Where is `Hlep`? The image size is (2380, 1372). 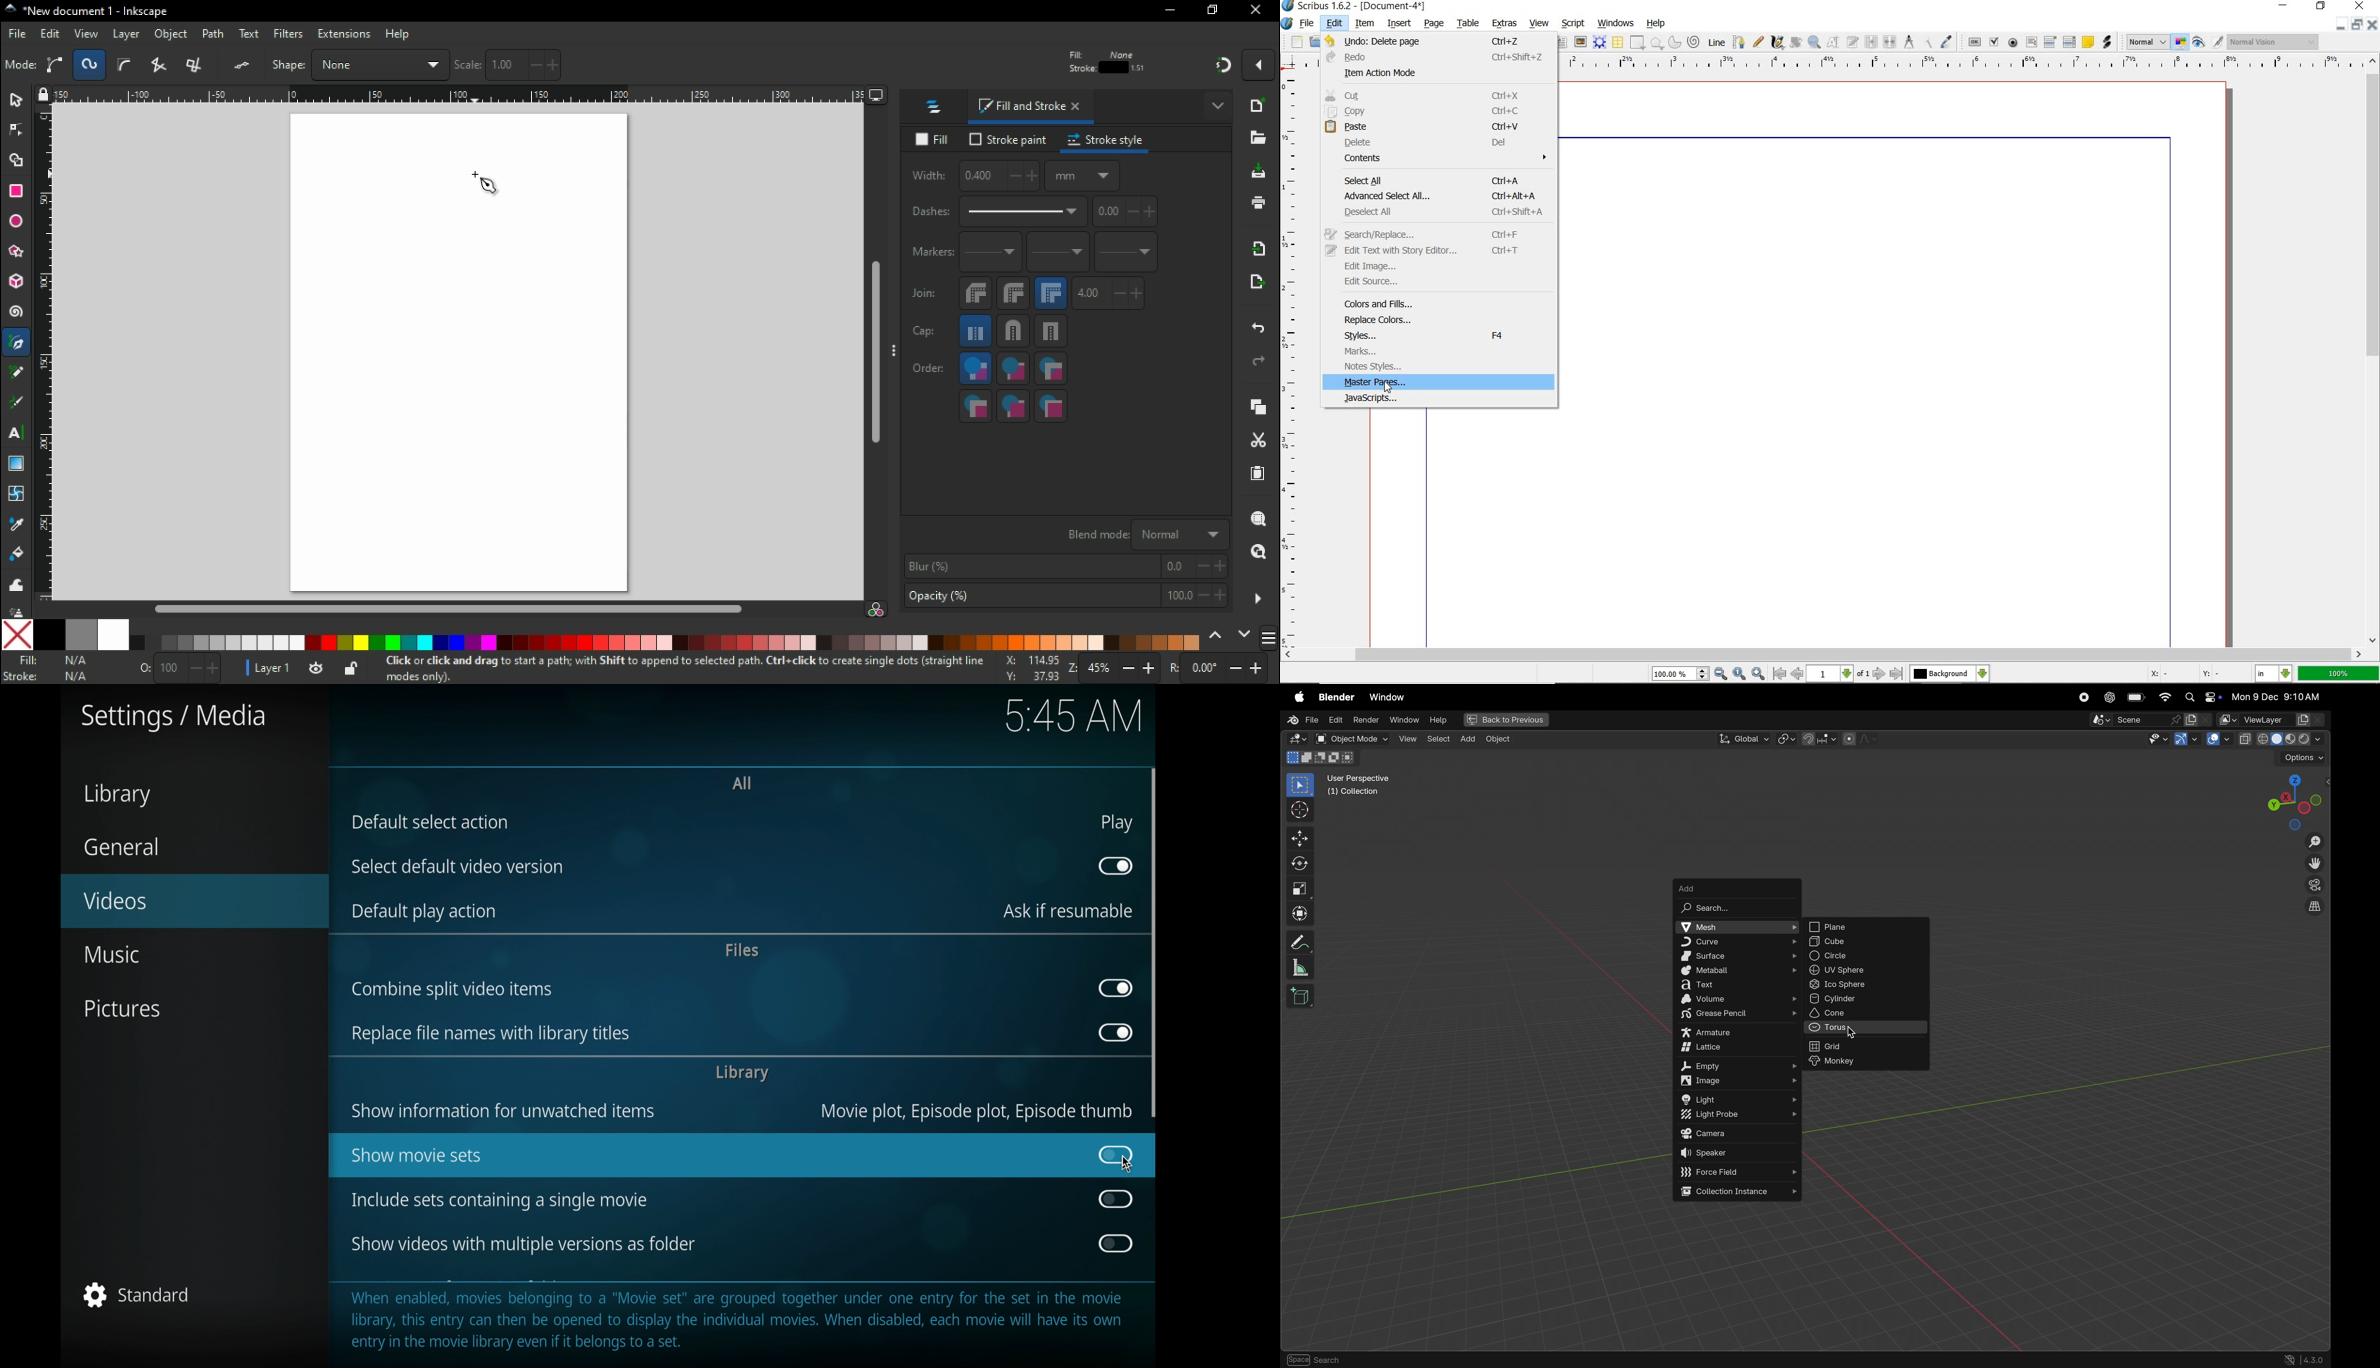
Hlep is located at coordinates (1437, 720).